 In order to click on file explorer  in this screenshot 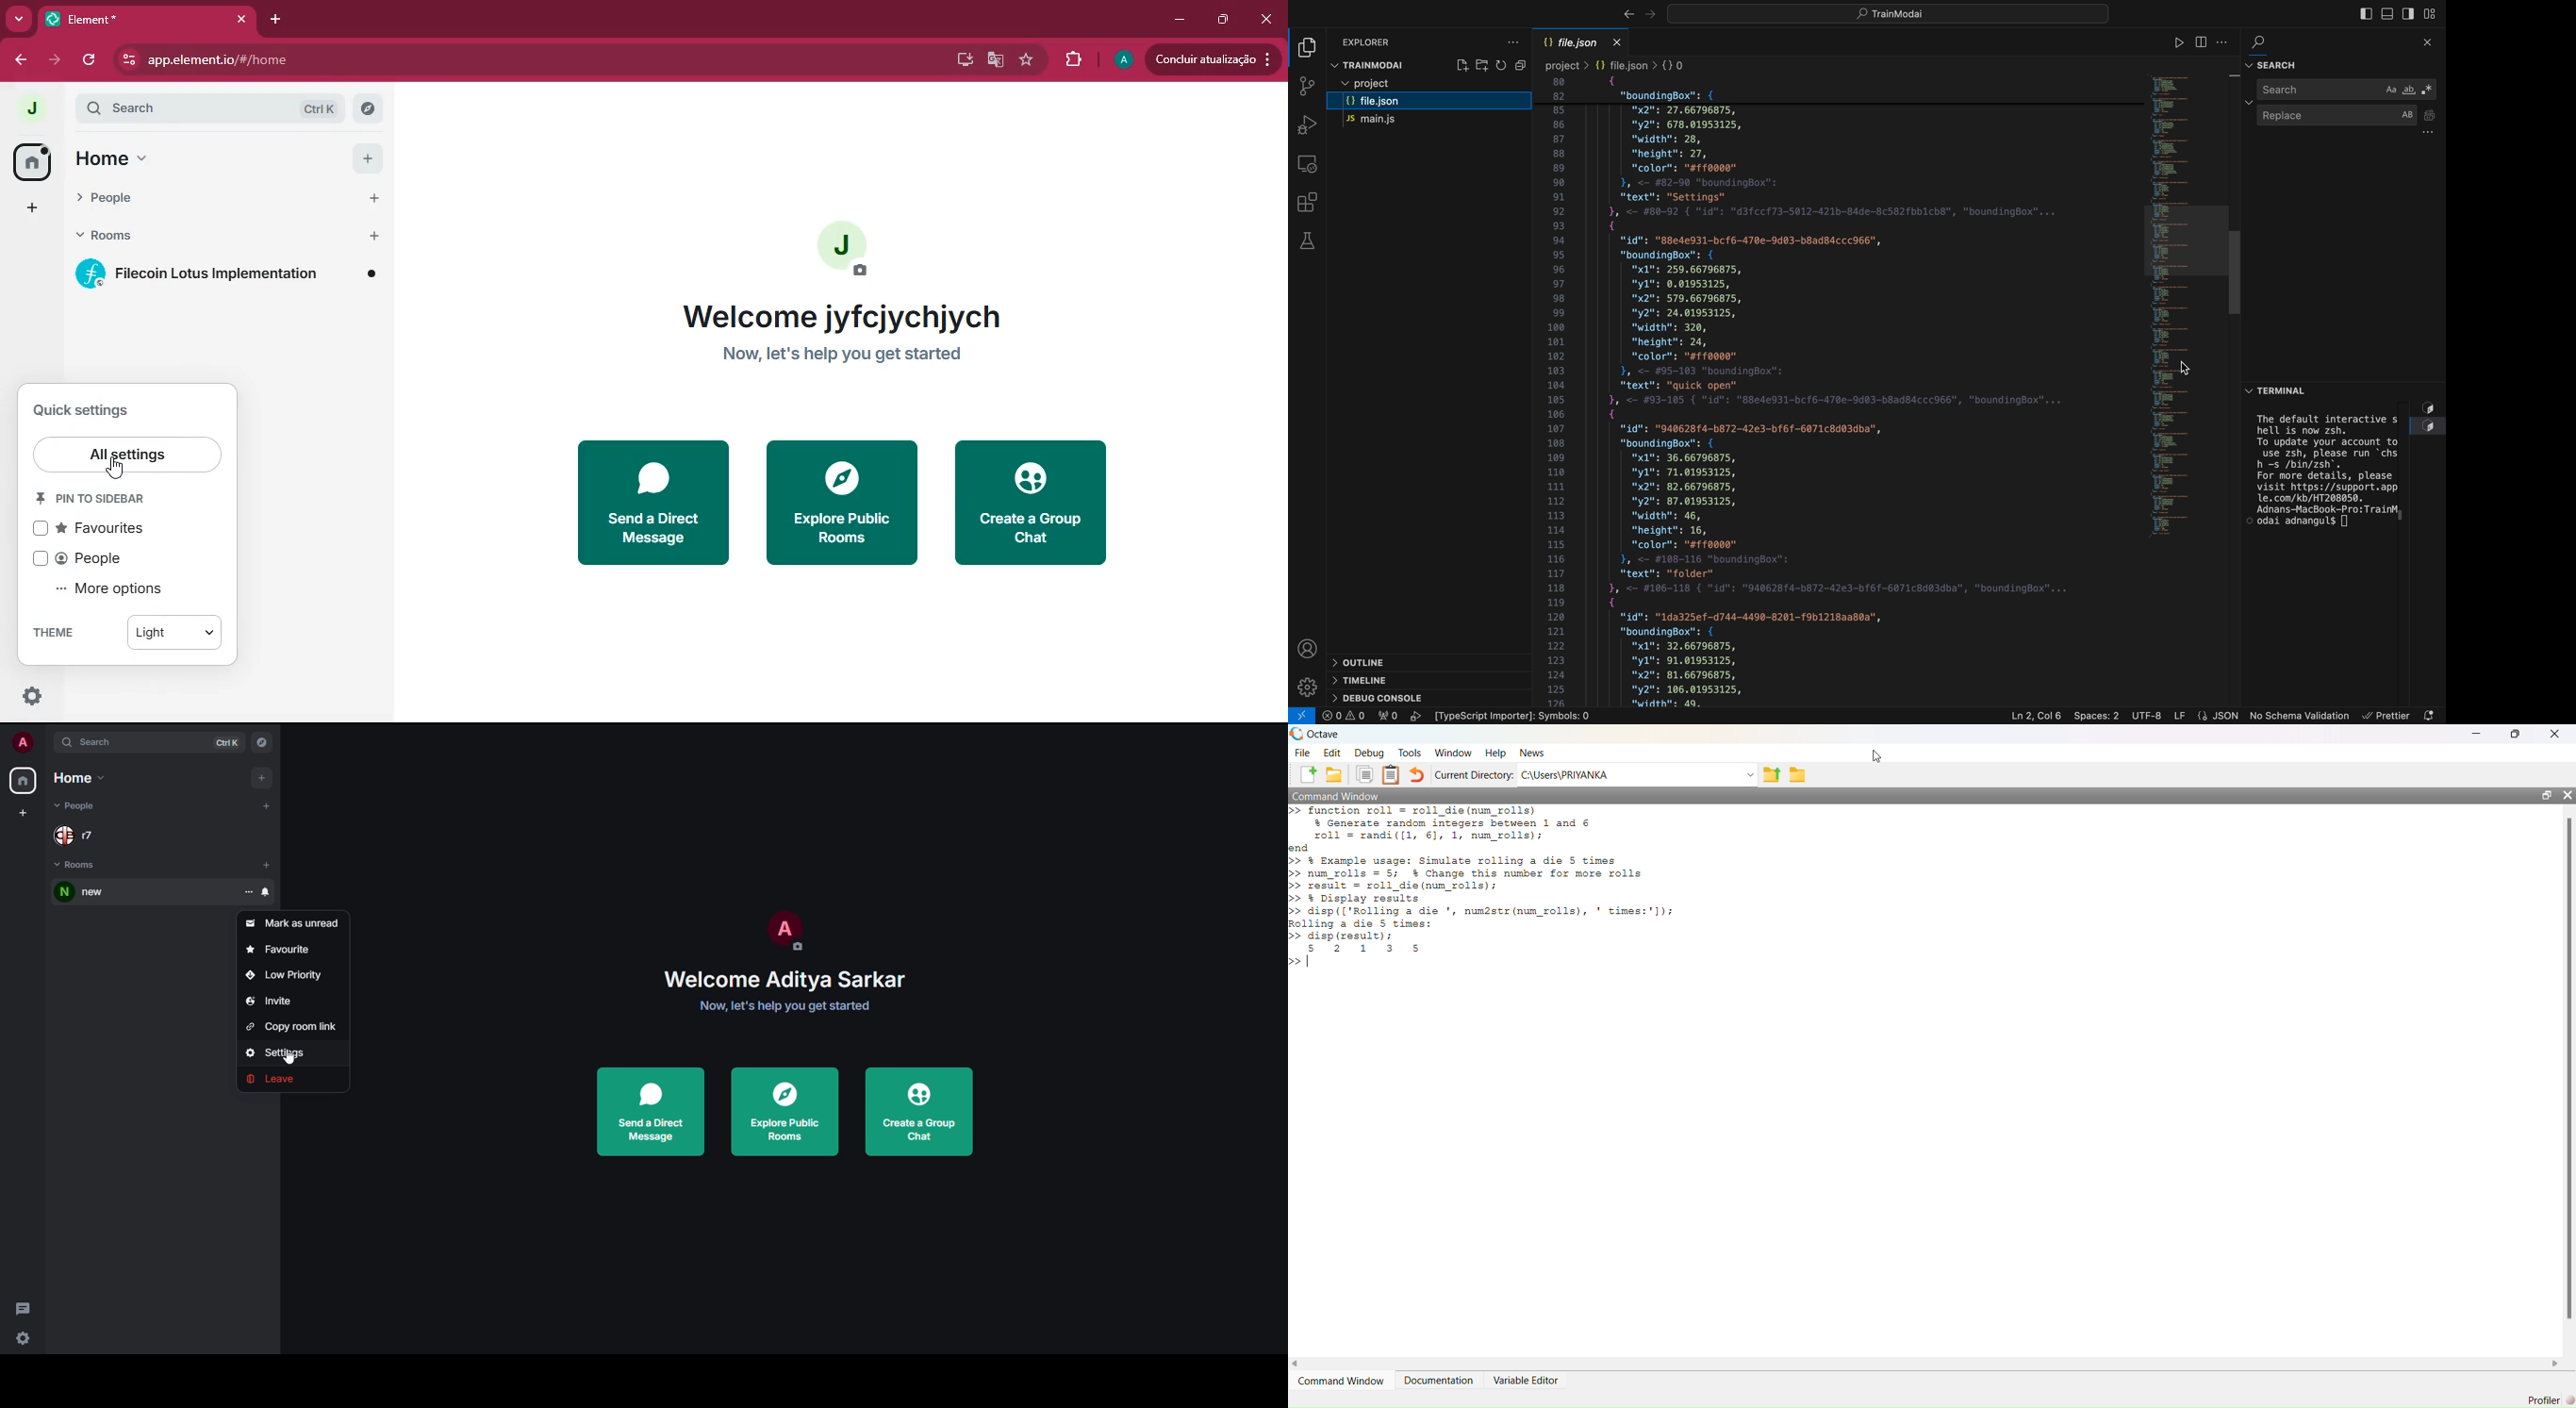, I will do `click(1309, 49)`.